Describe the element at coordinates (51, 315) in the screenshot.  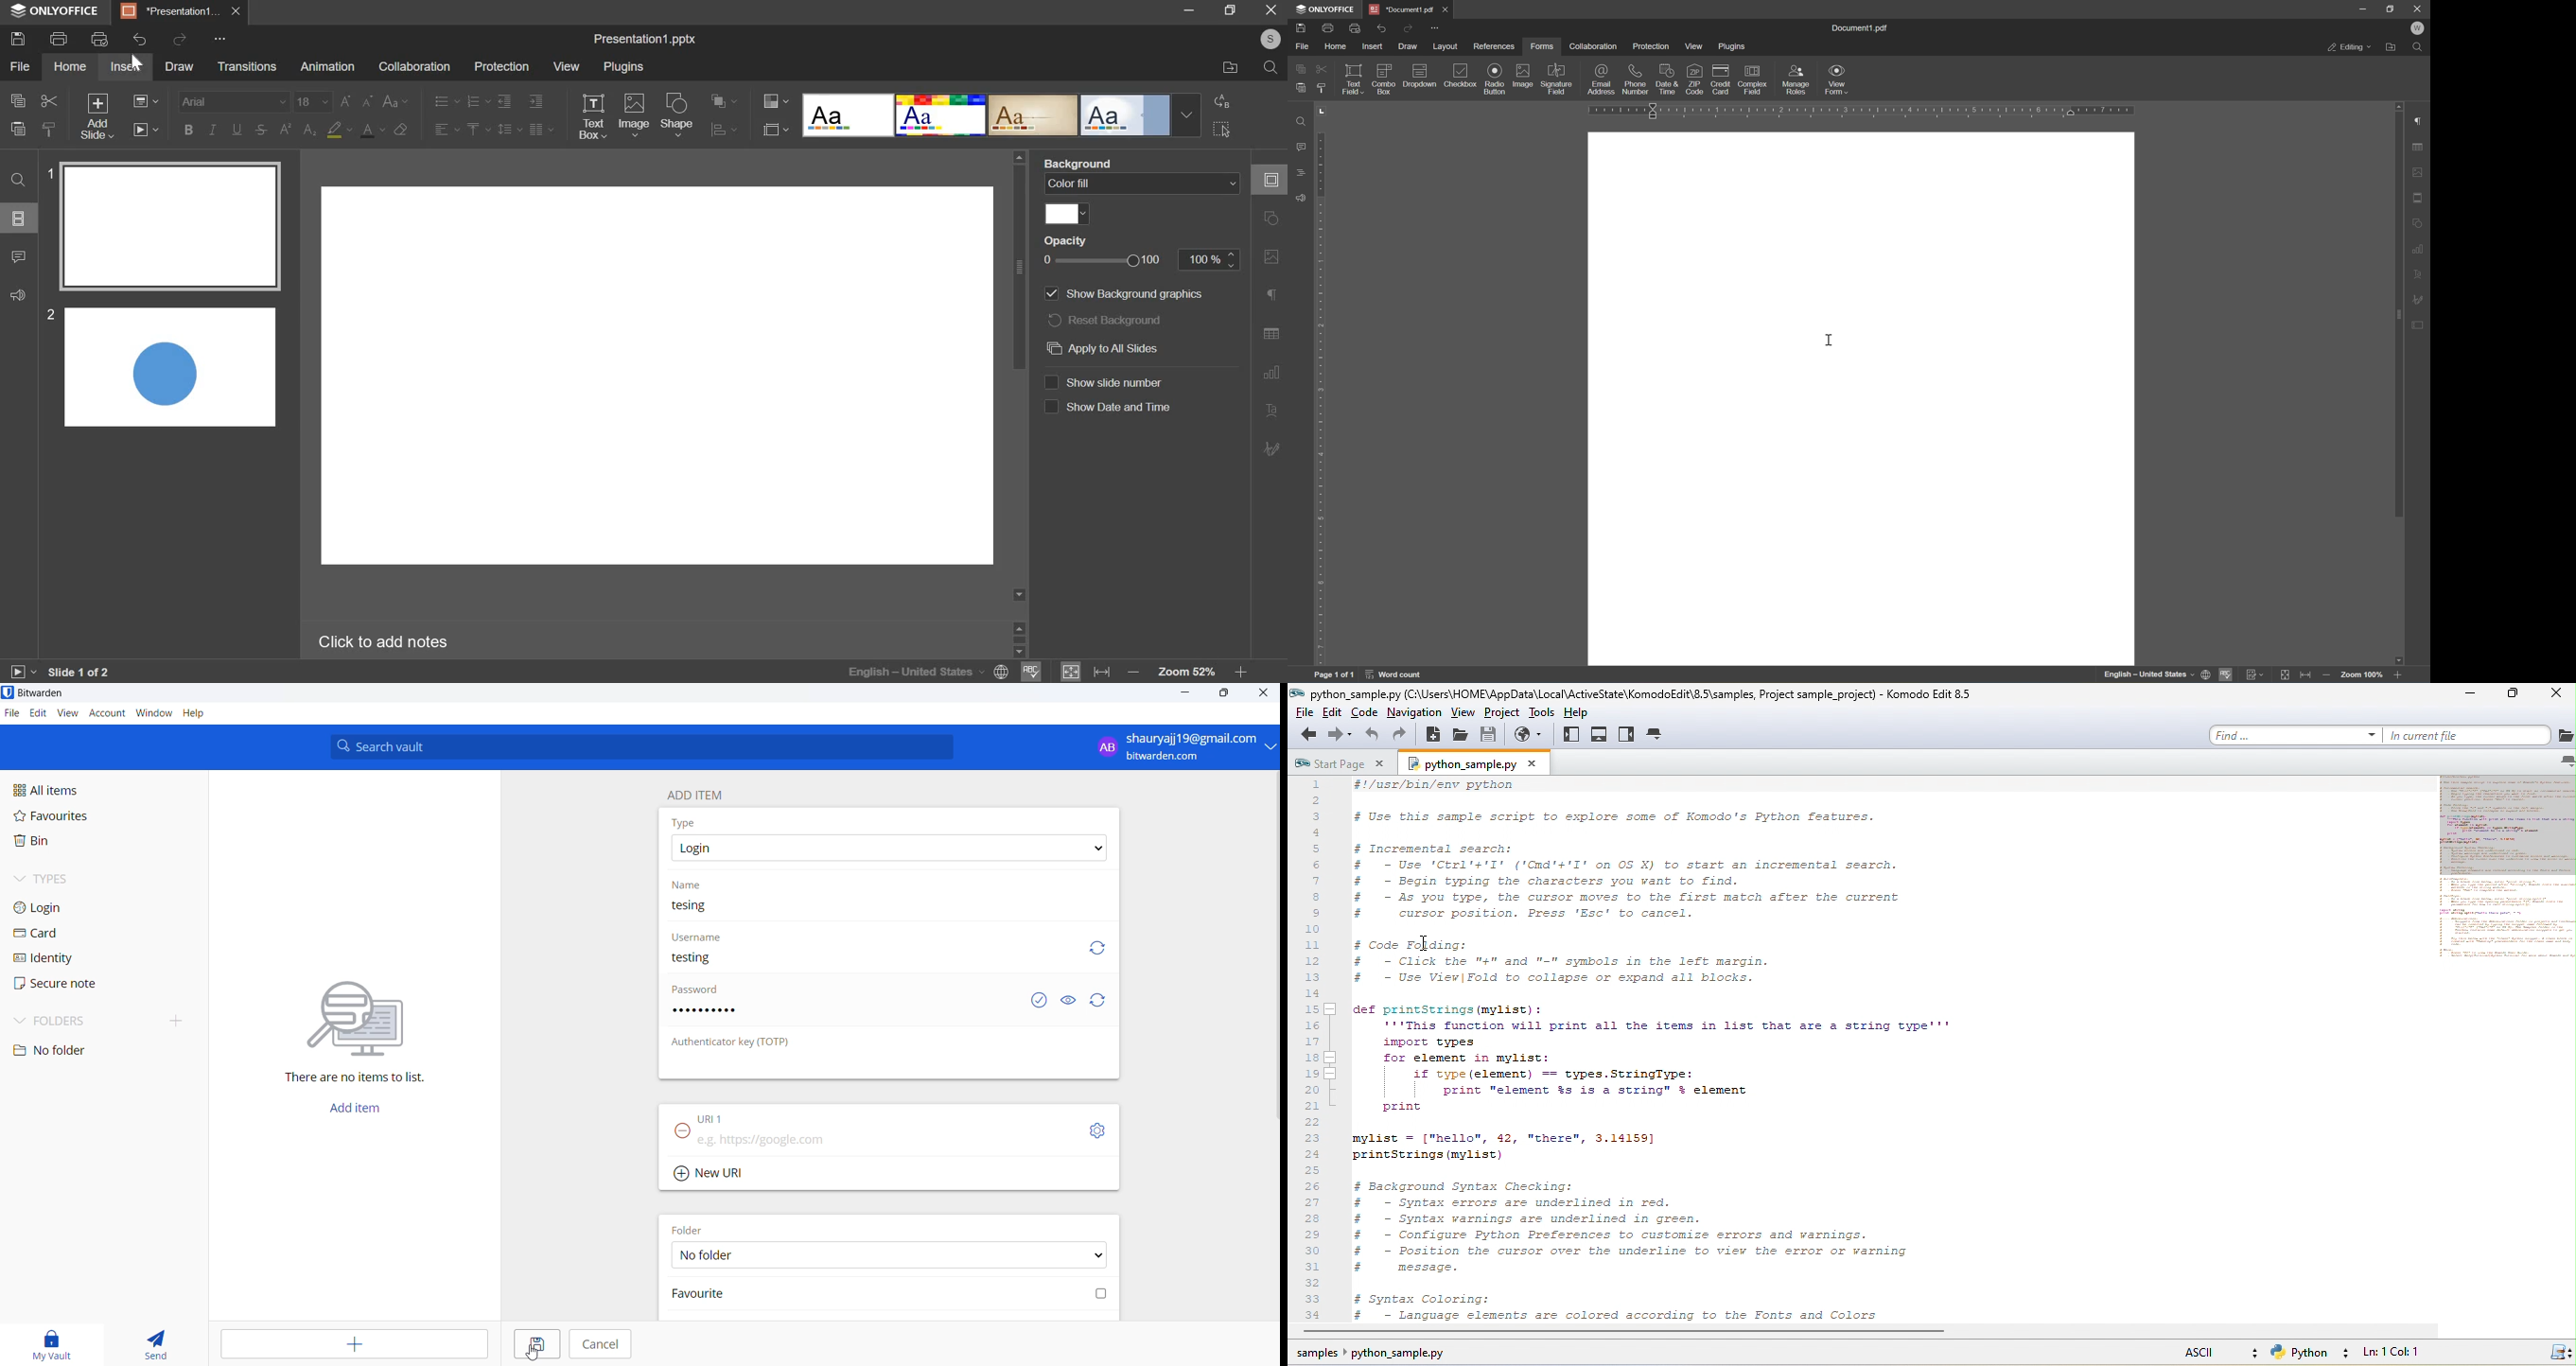
I see `2` at that location.